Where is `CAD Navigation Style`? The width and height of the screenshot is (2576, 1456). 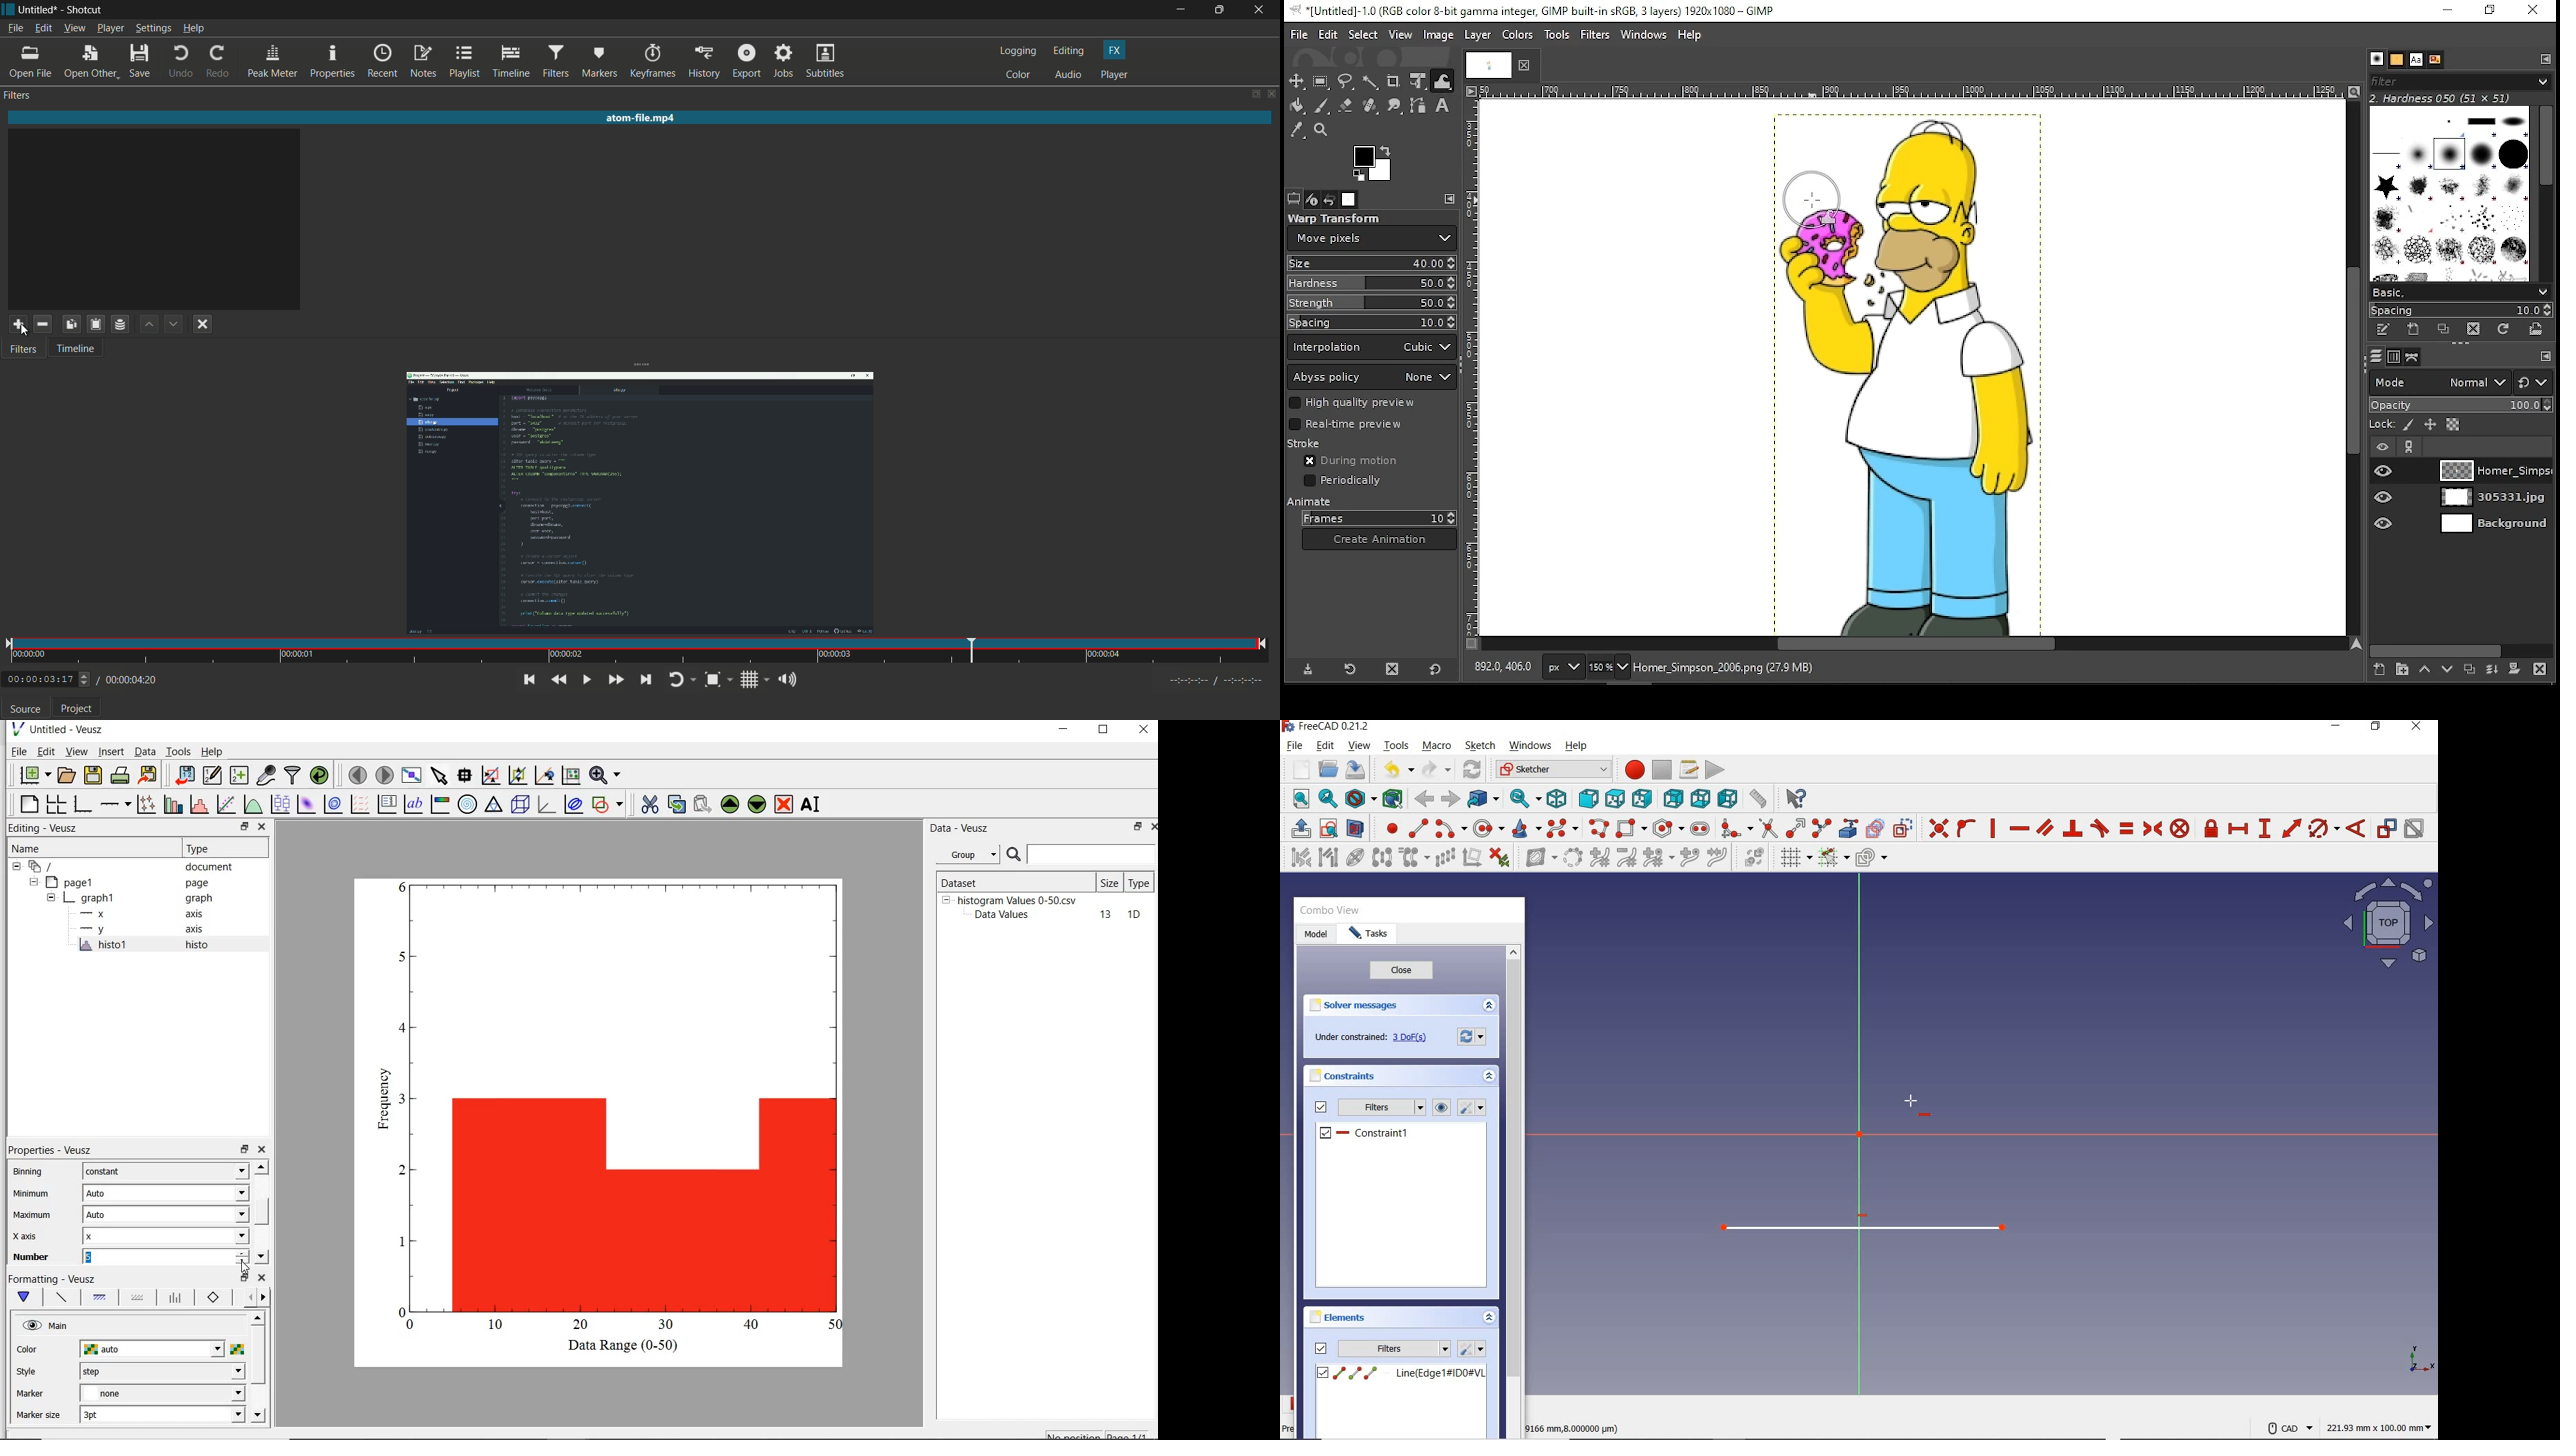
CAD Navigation Style is located at coordinates (2289, 1428).